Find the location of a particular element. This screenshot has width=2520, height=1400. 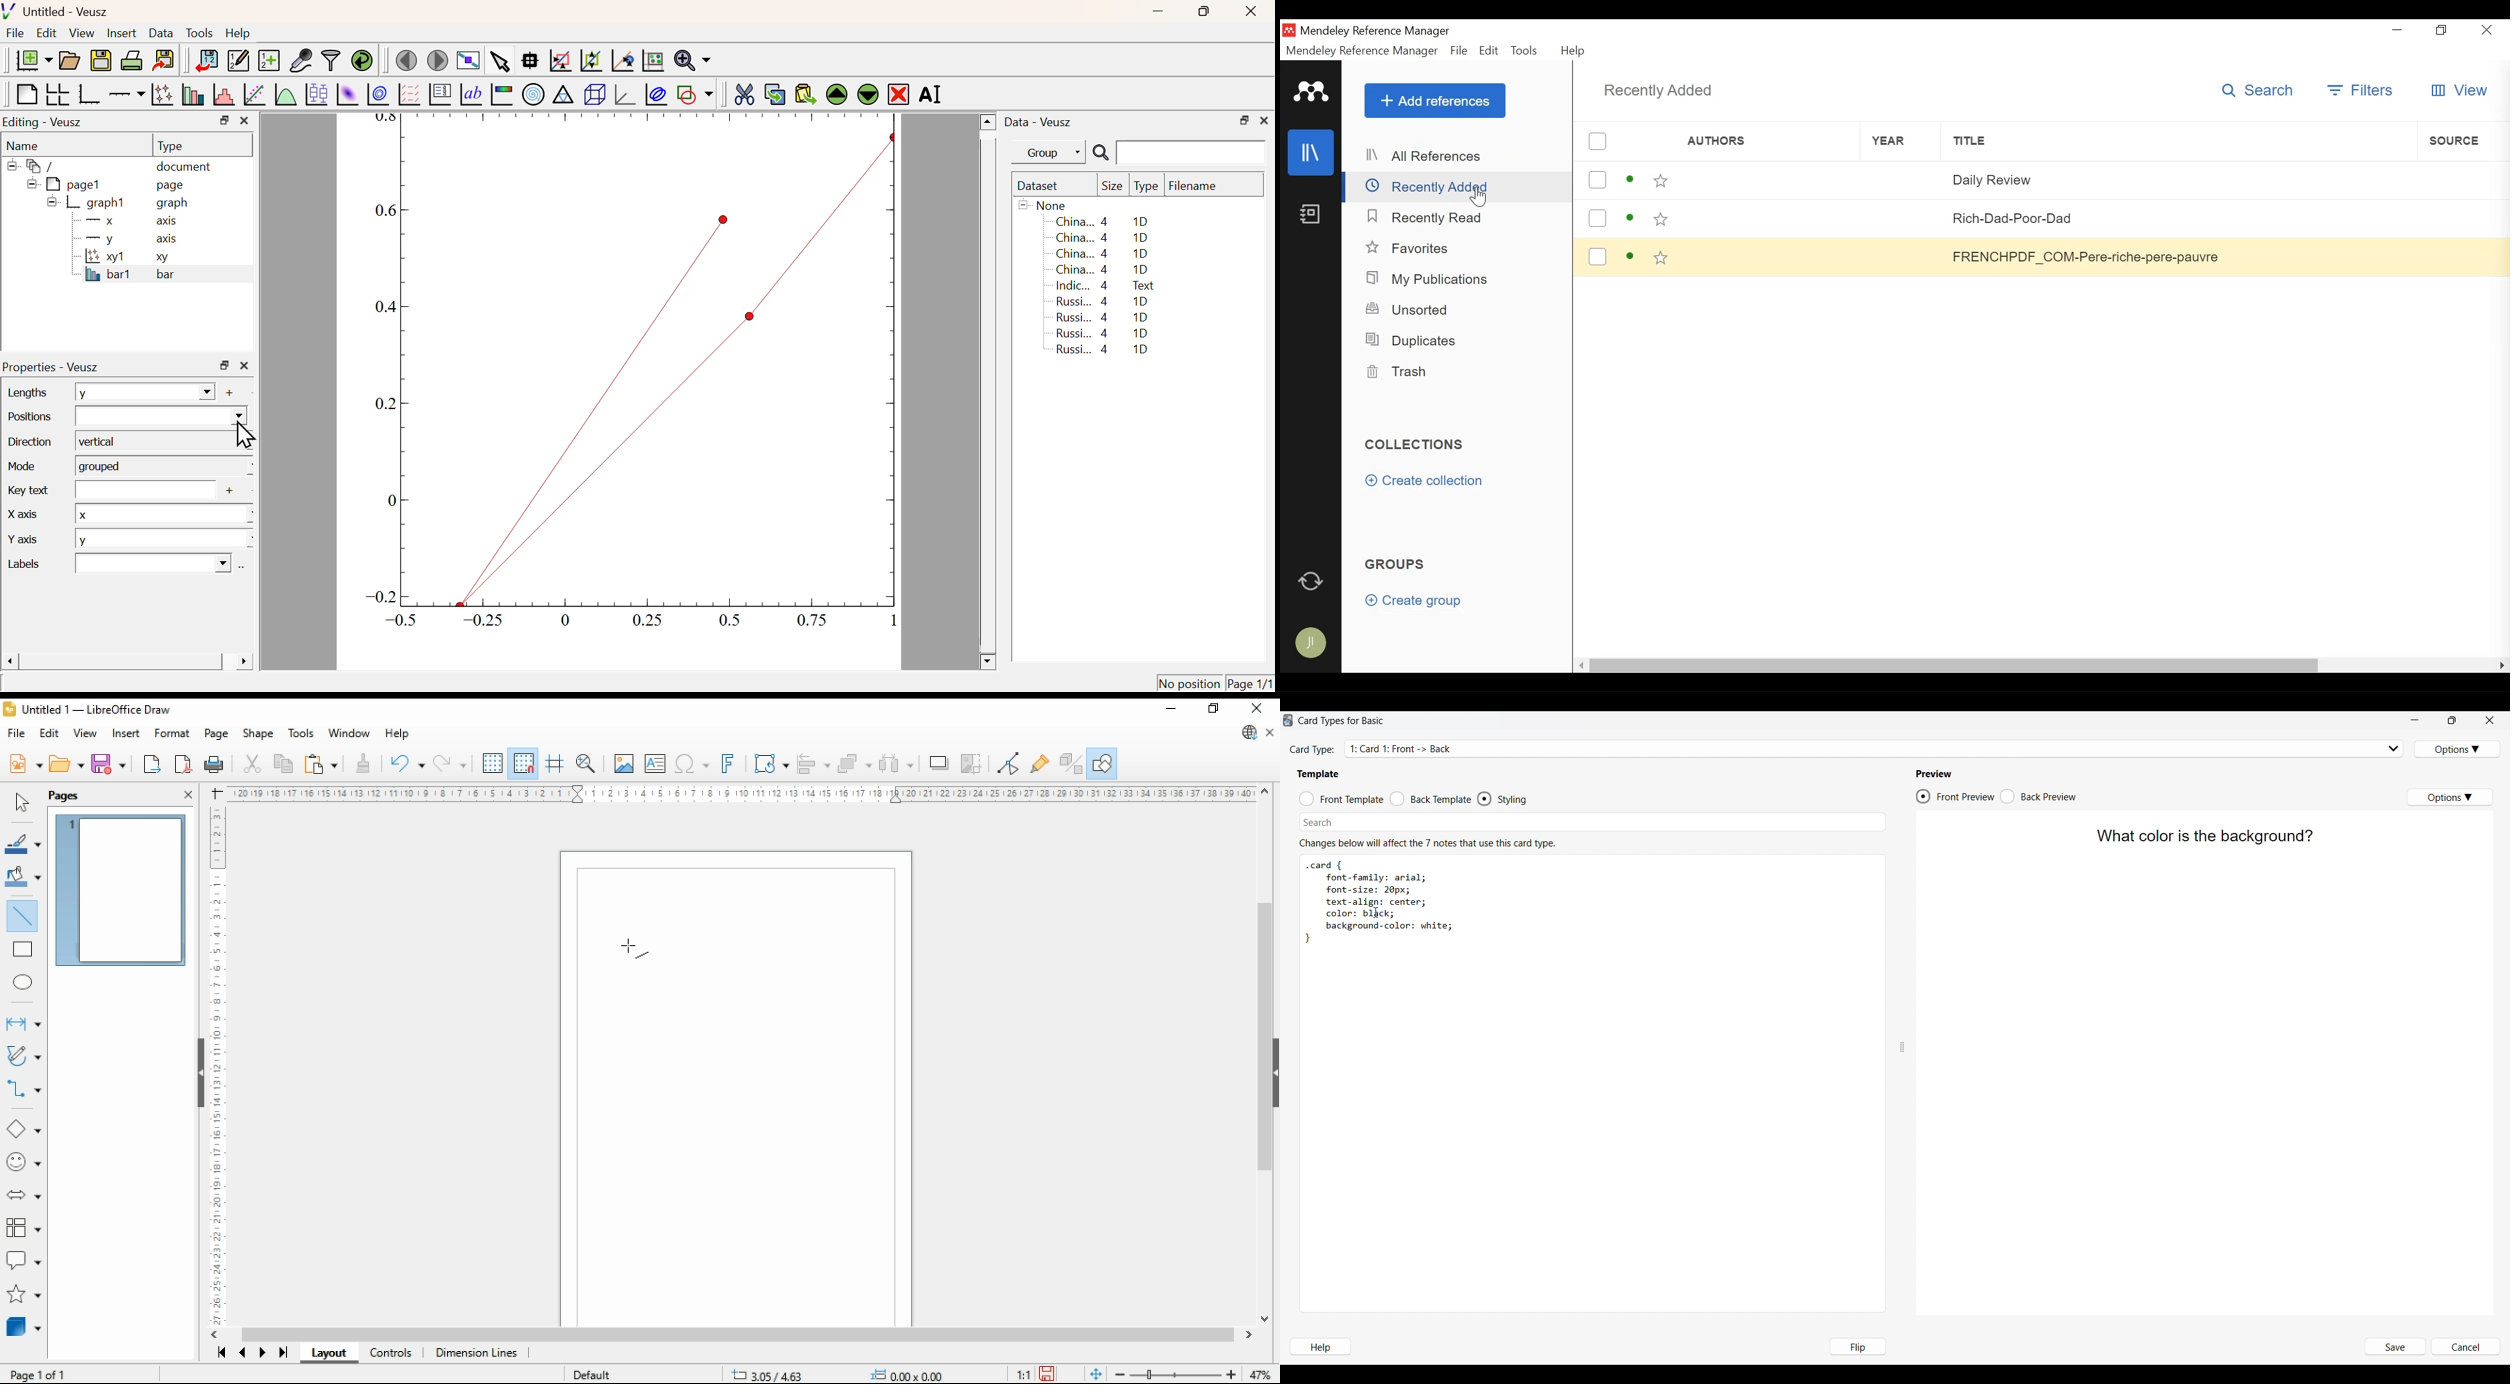

Untitled 1 - LibreOffice Draw is located at coordinates (86, 711).